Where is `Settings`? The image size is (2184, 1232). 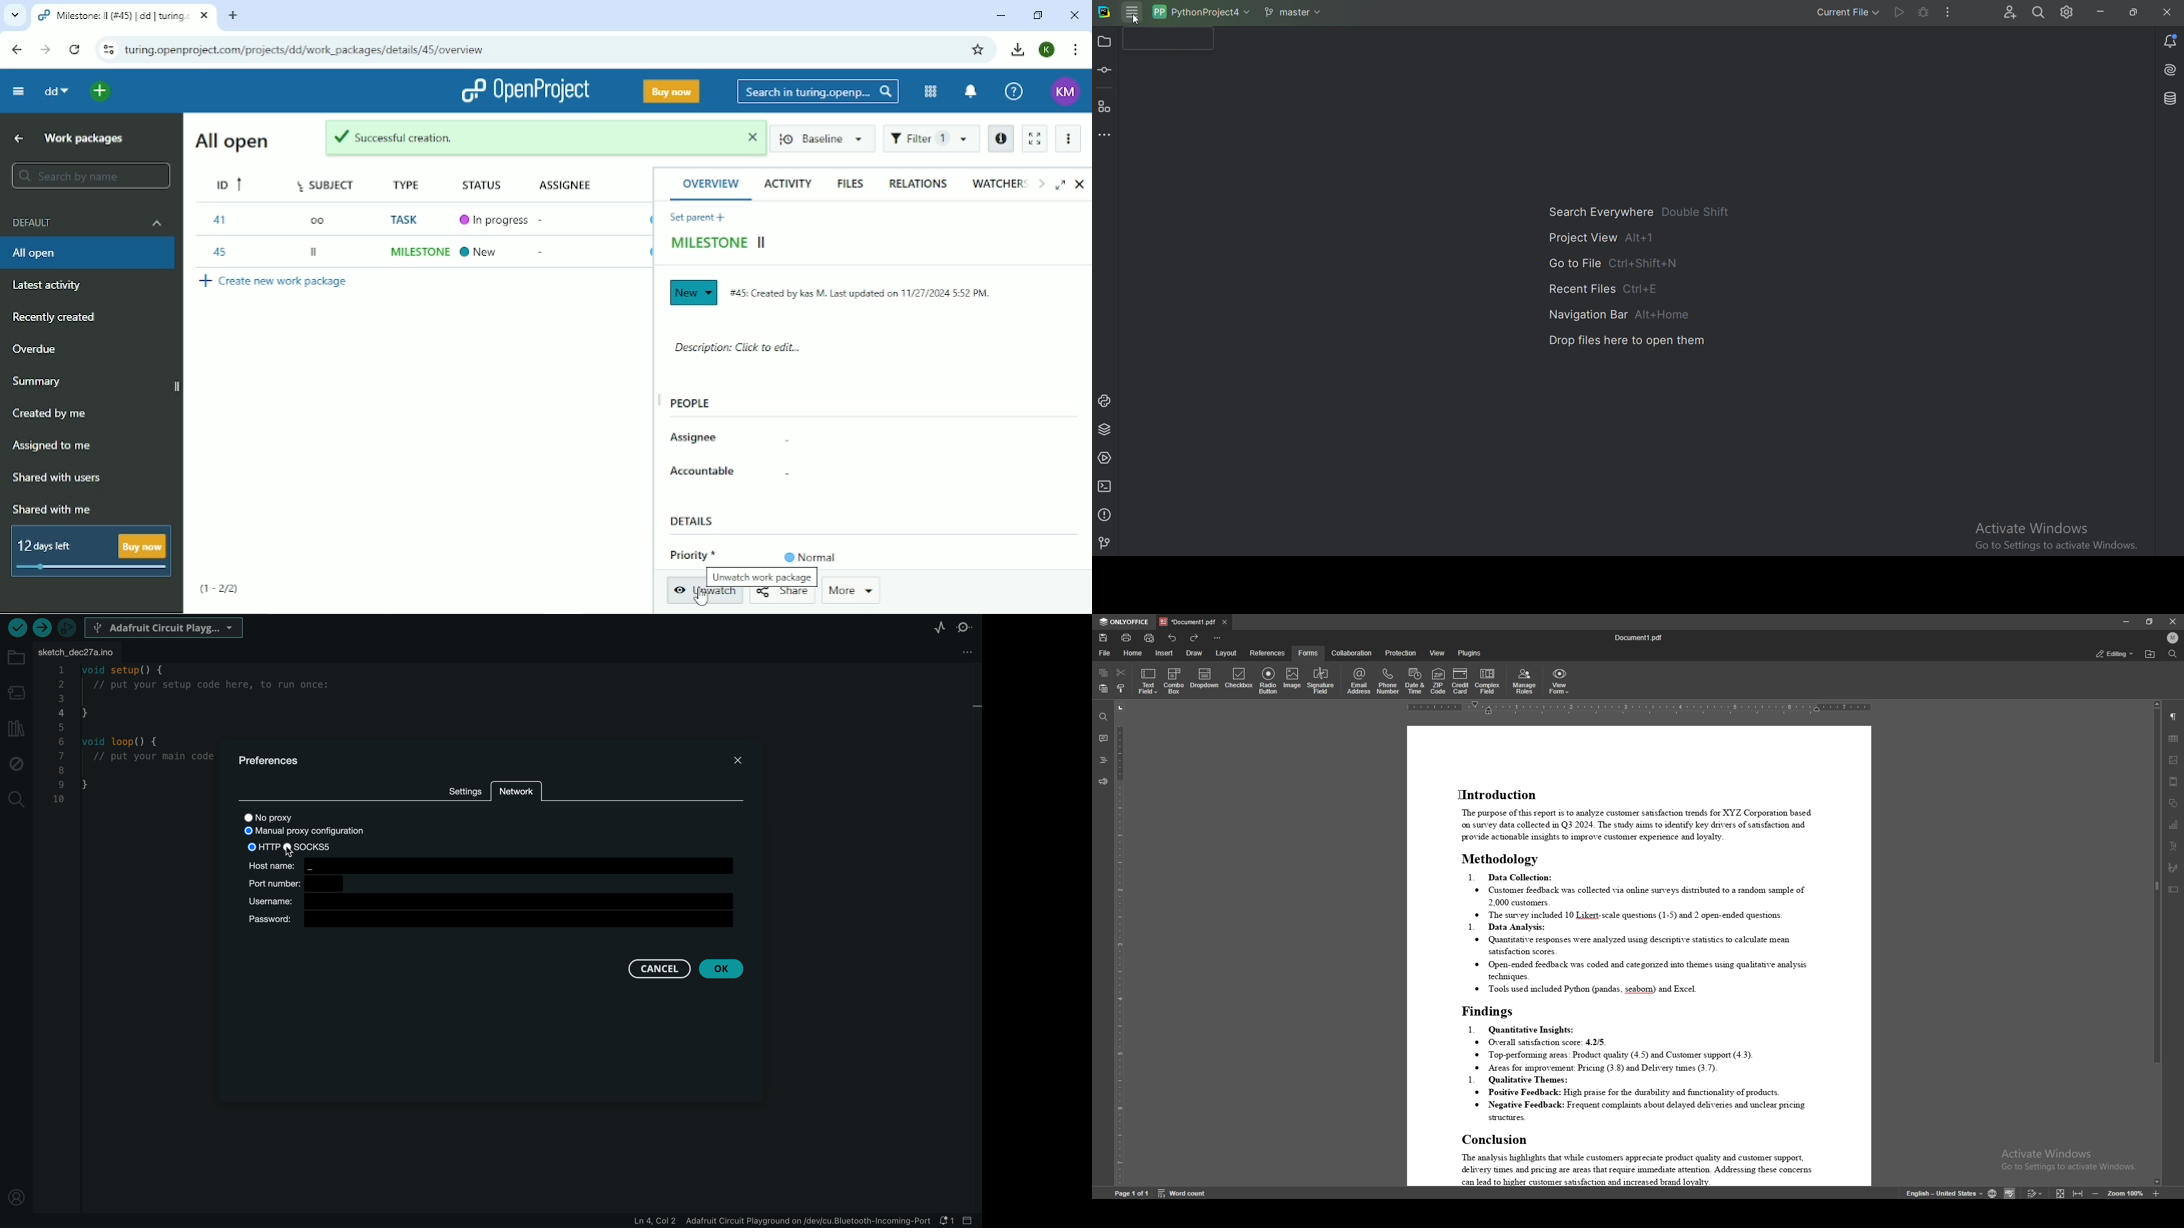
Settings is located at coordinates (2069, 14).